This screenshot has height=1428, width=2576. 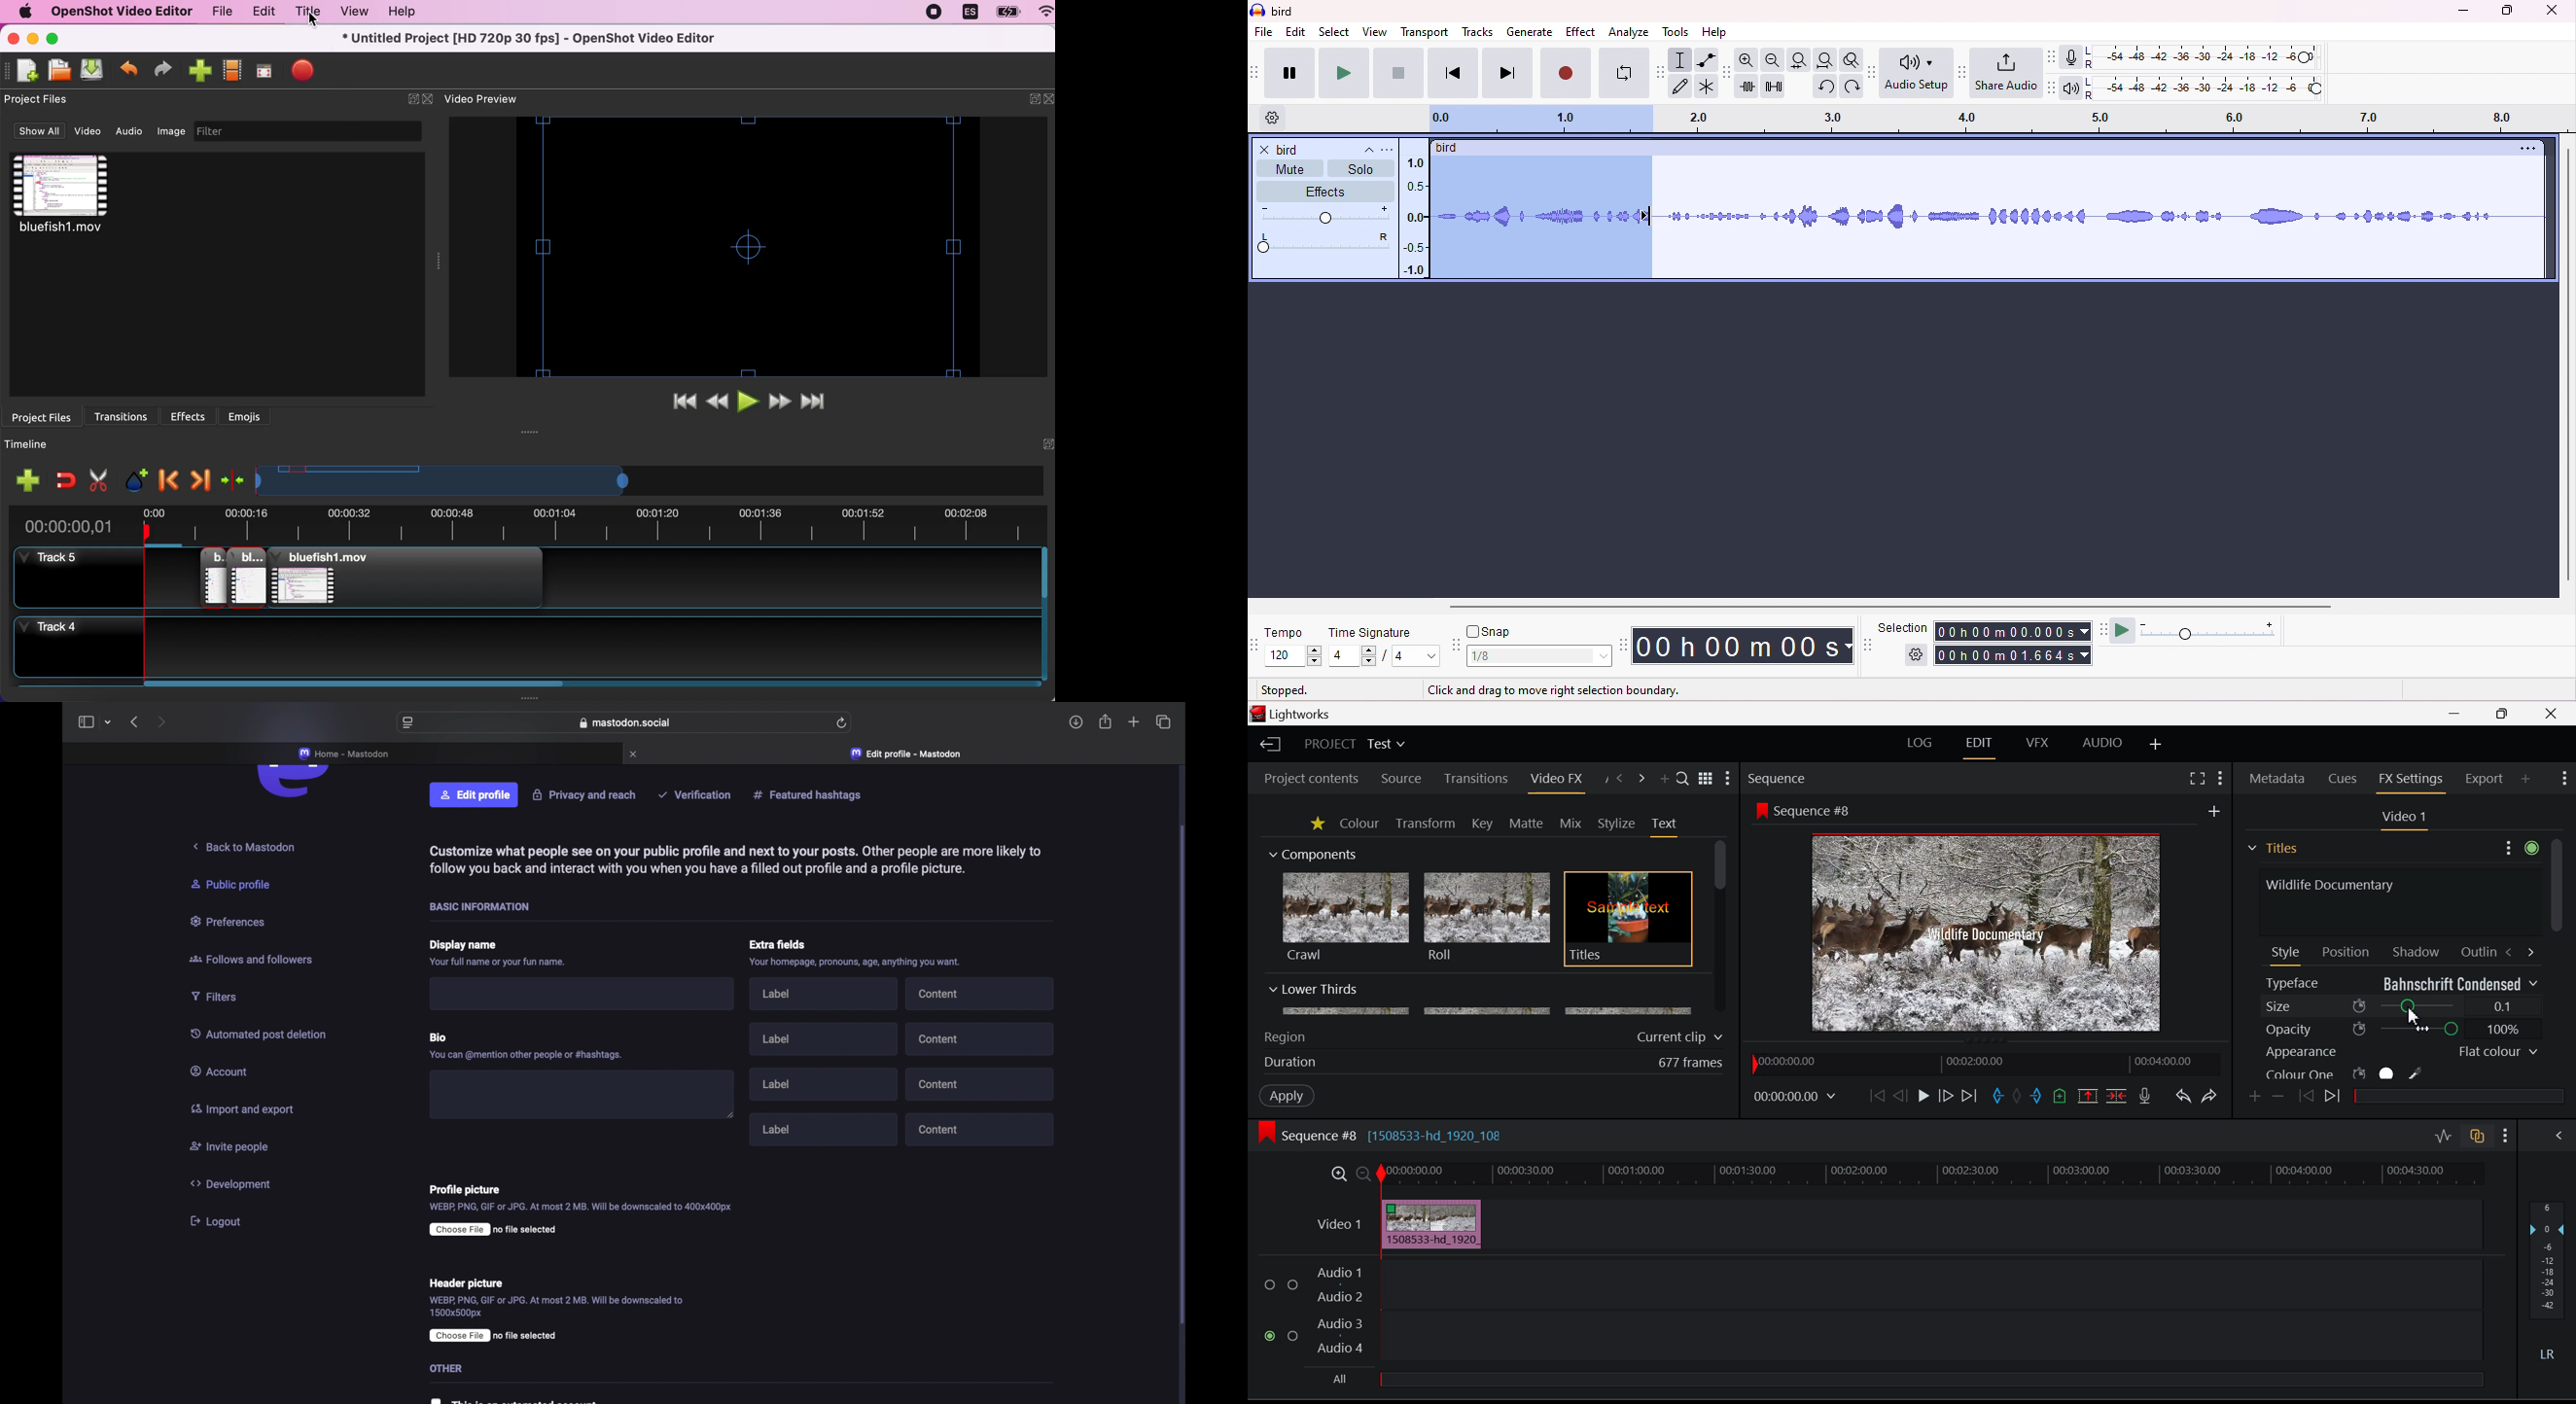 What do you see at coordinates (1705, 87) in the screenshot?
I see `multi ` at bounding box center [1705, 87].